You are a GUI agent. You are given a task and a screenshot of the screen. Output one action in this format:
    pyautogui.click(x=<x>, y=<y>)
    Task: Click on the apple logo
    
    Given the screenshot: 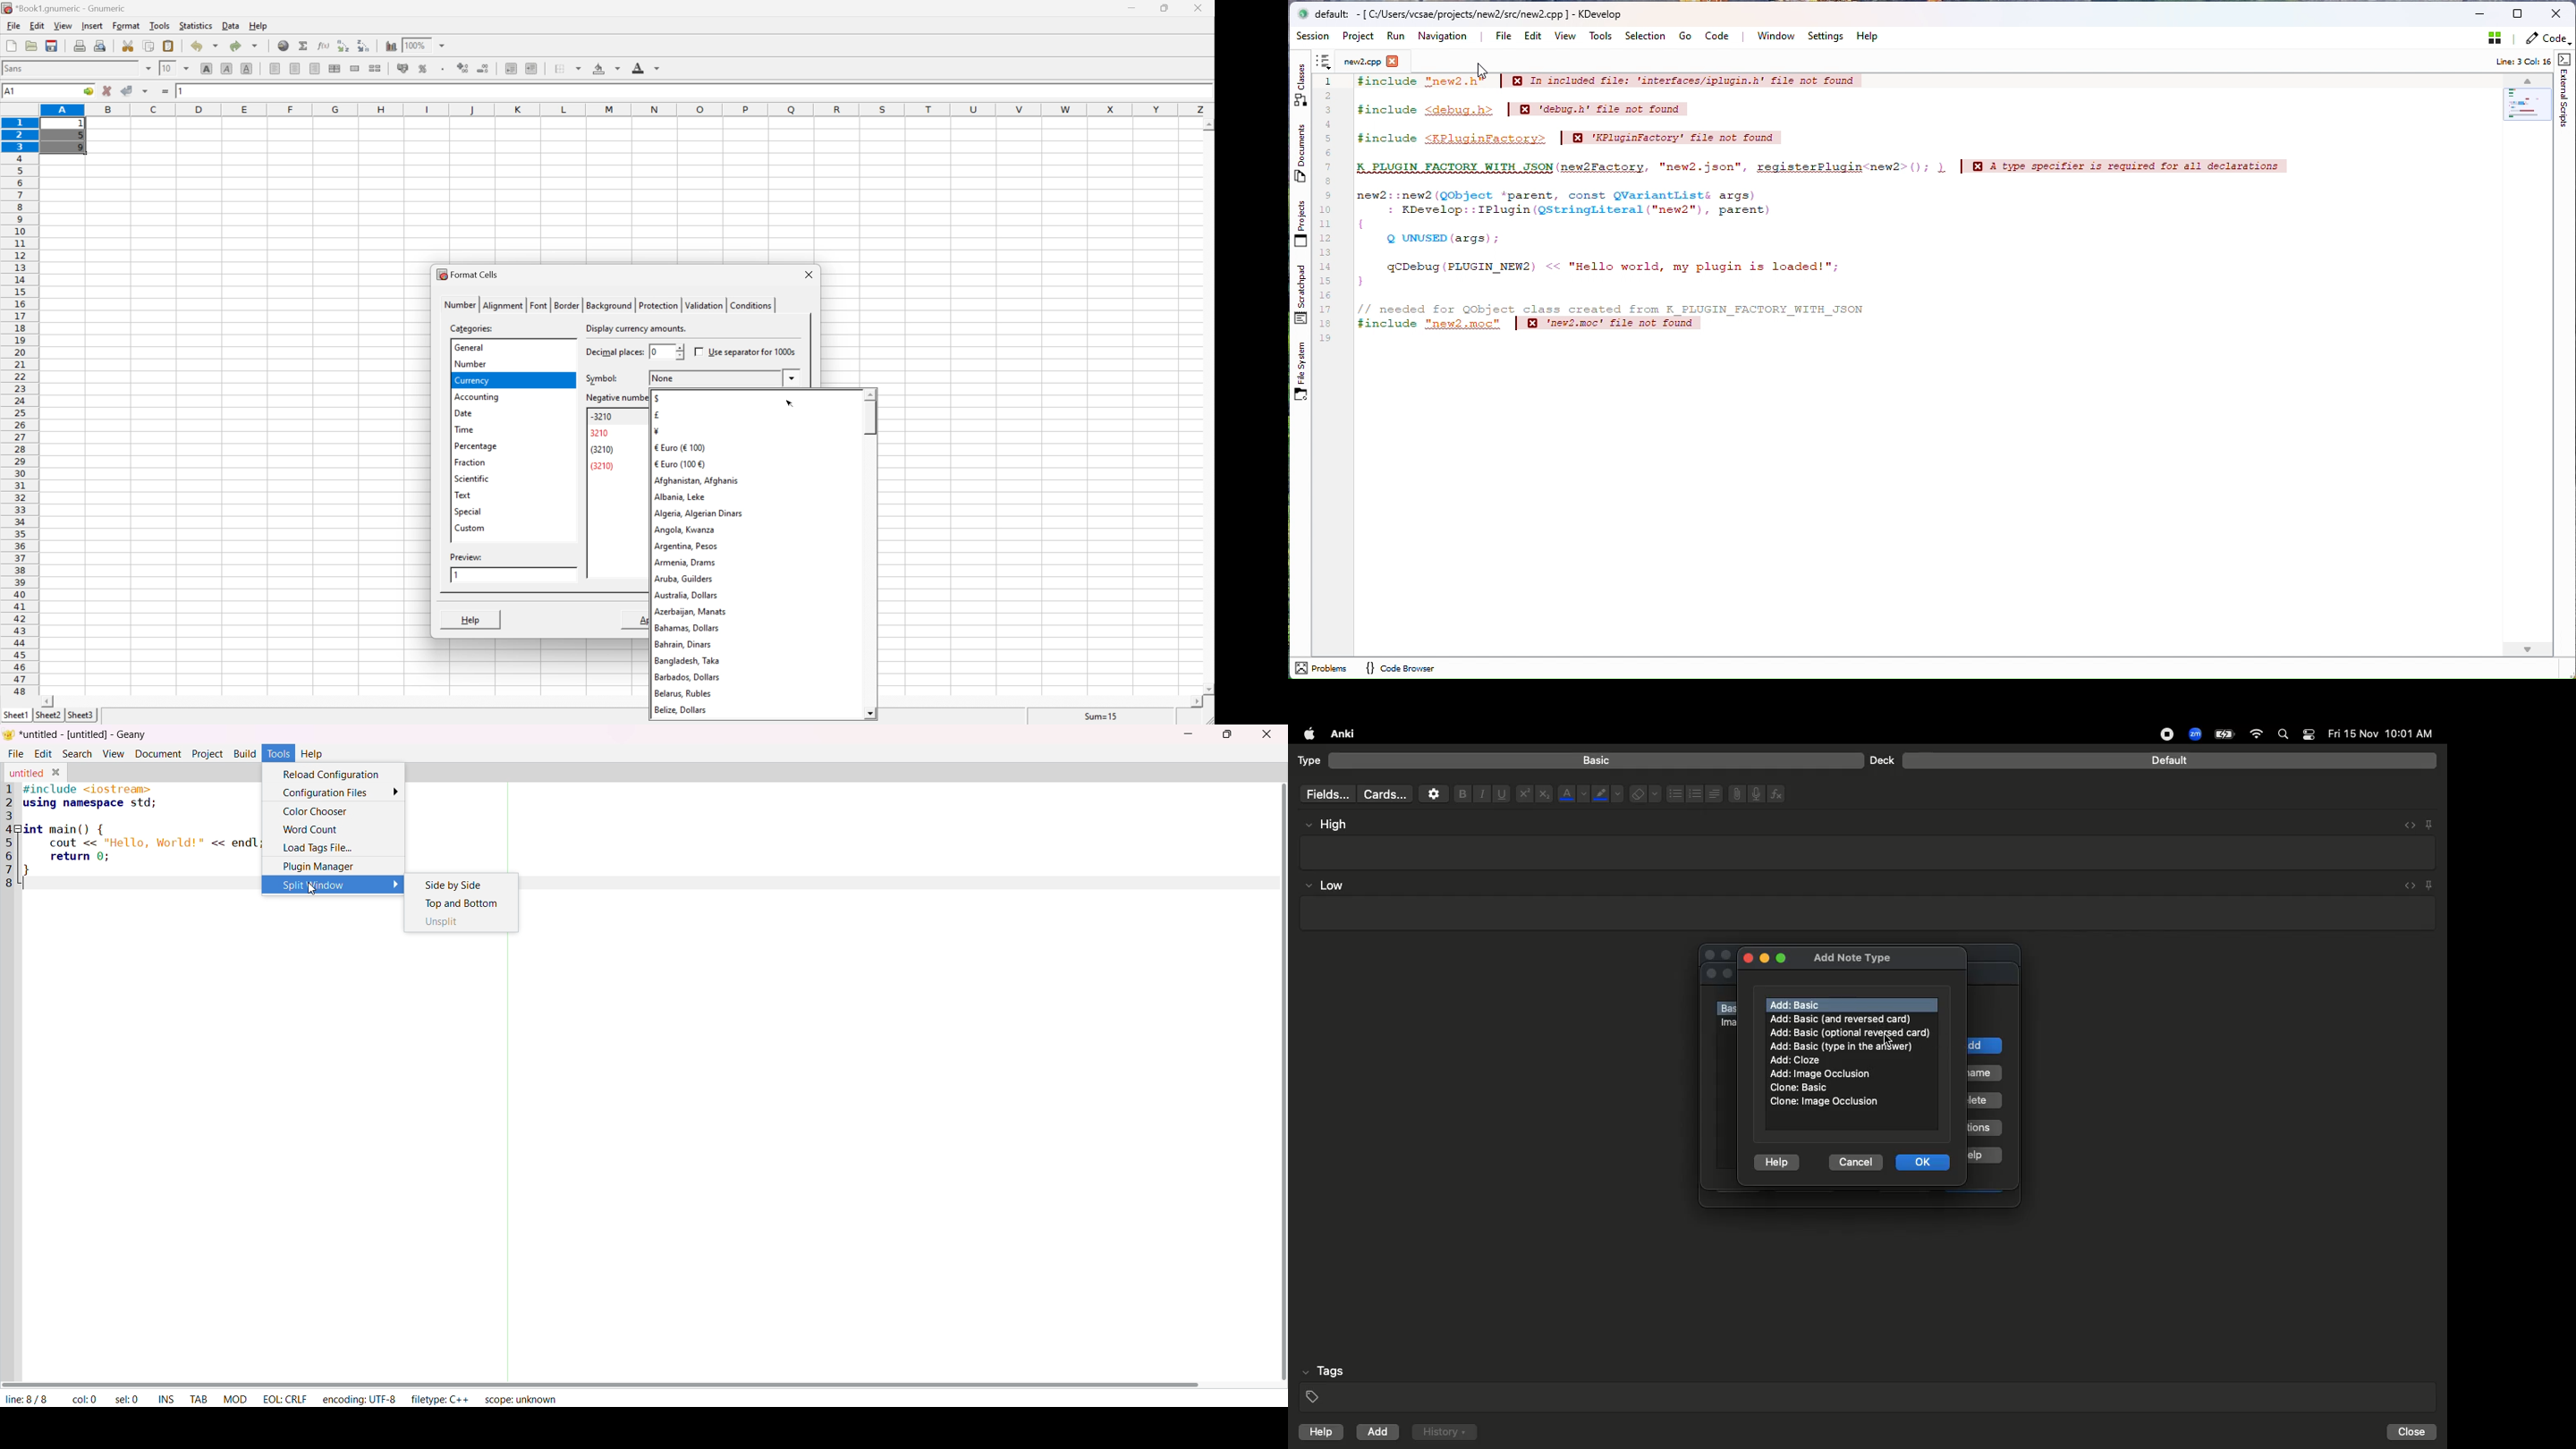 What is the action you would take?
    pyautogui.click(x=1305, y=734)
    